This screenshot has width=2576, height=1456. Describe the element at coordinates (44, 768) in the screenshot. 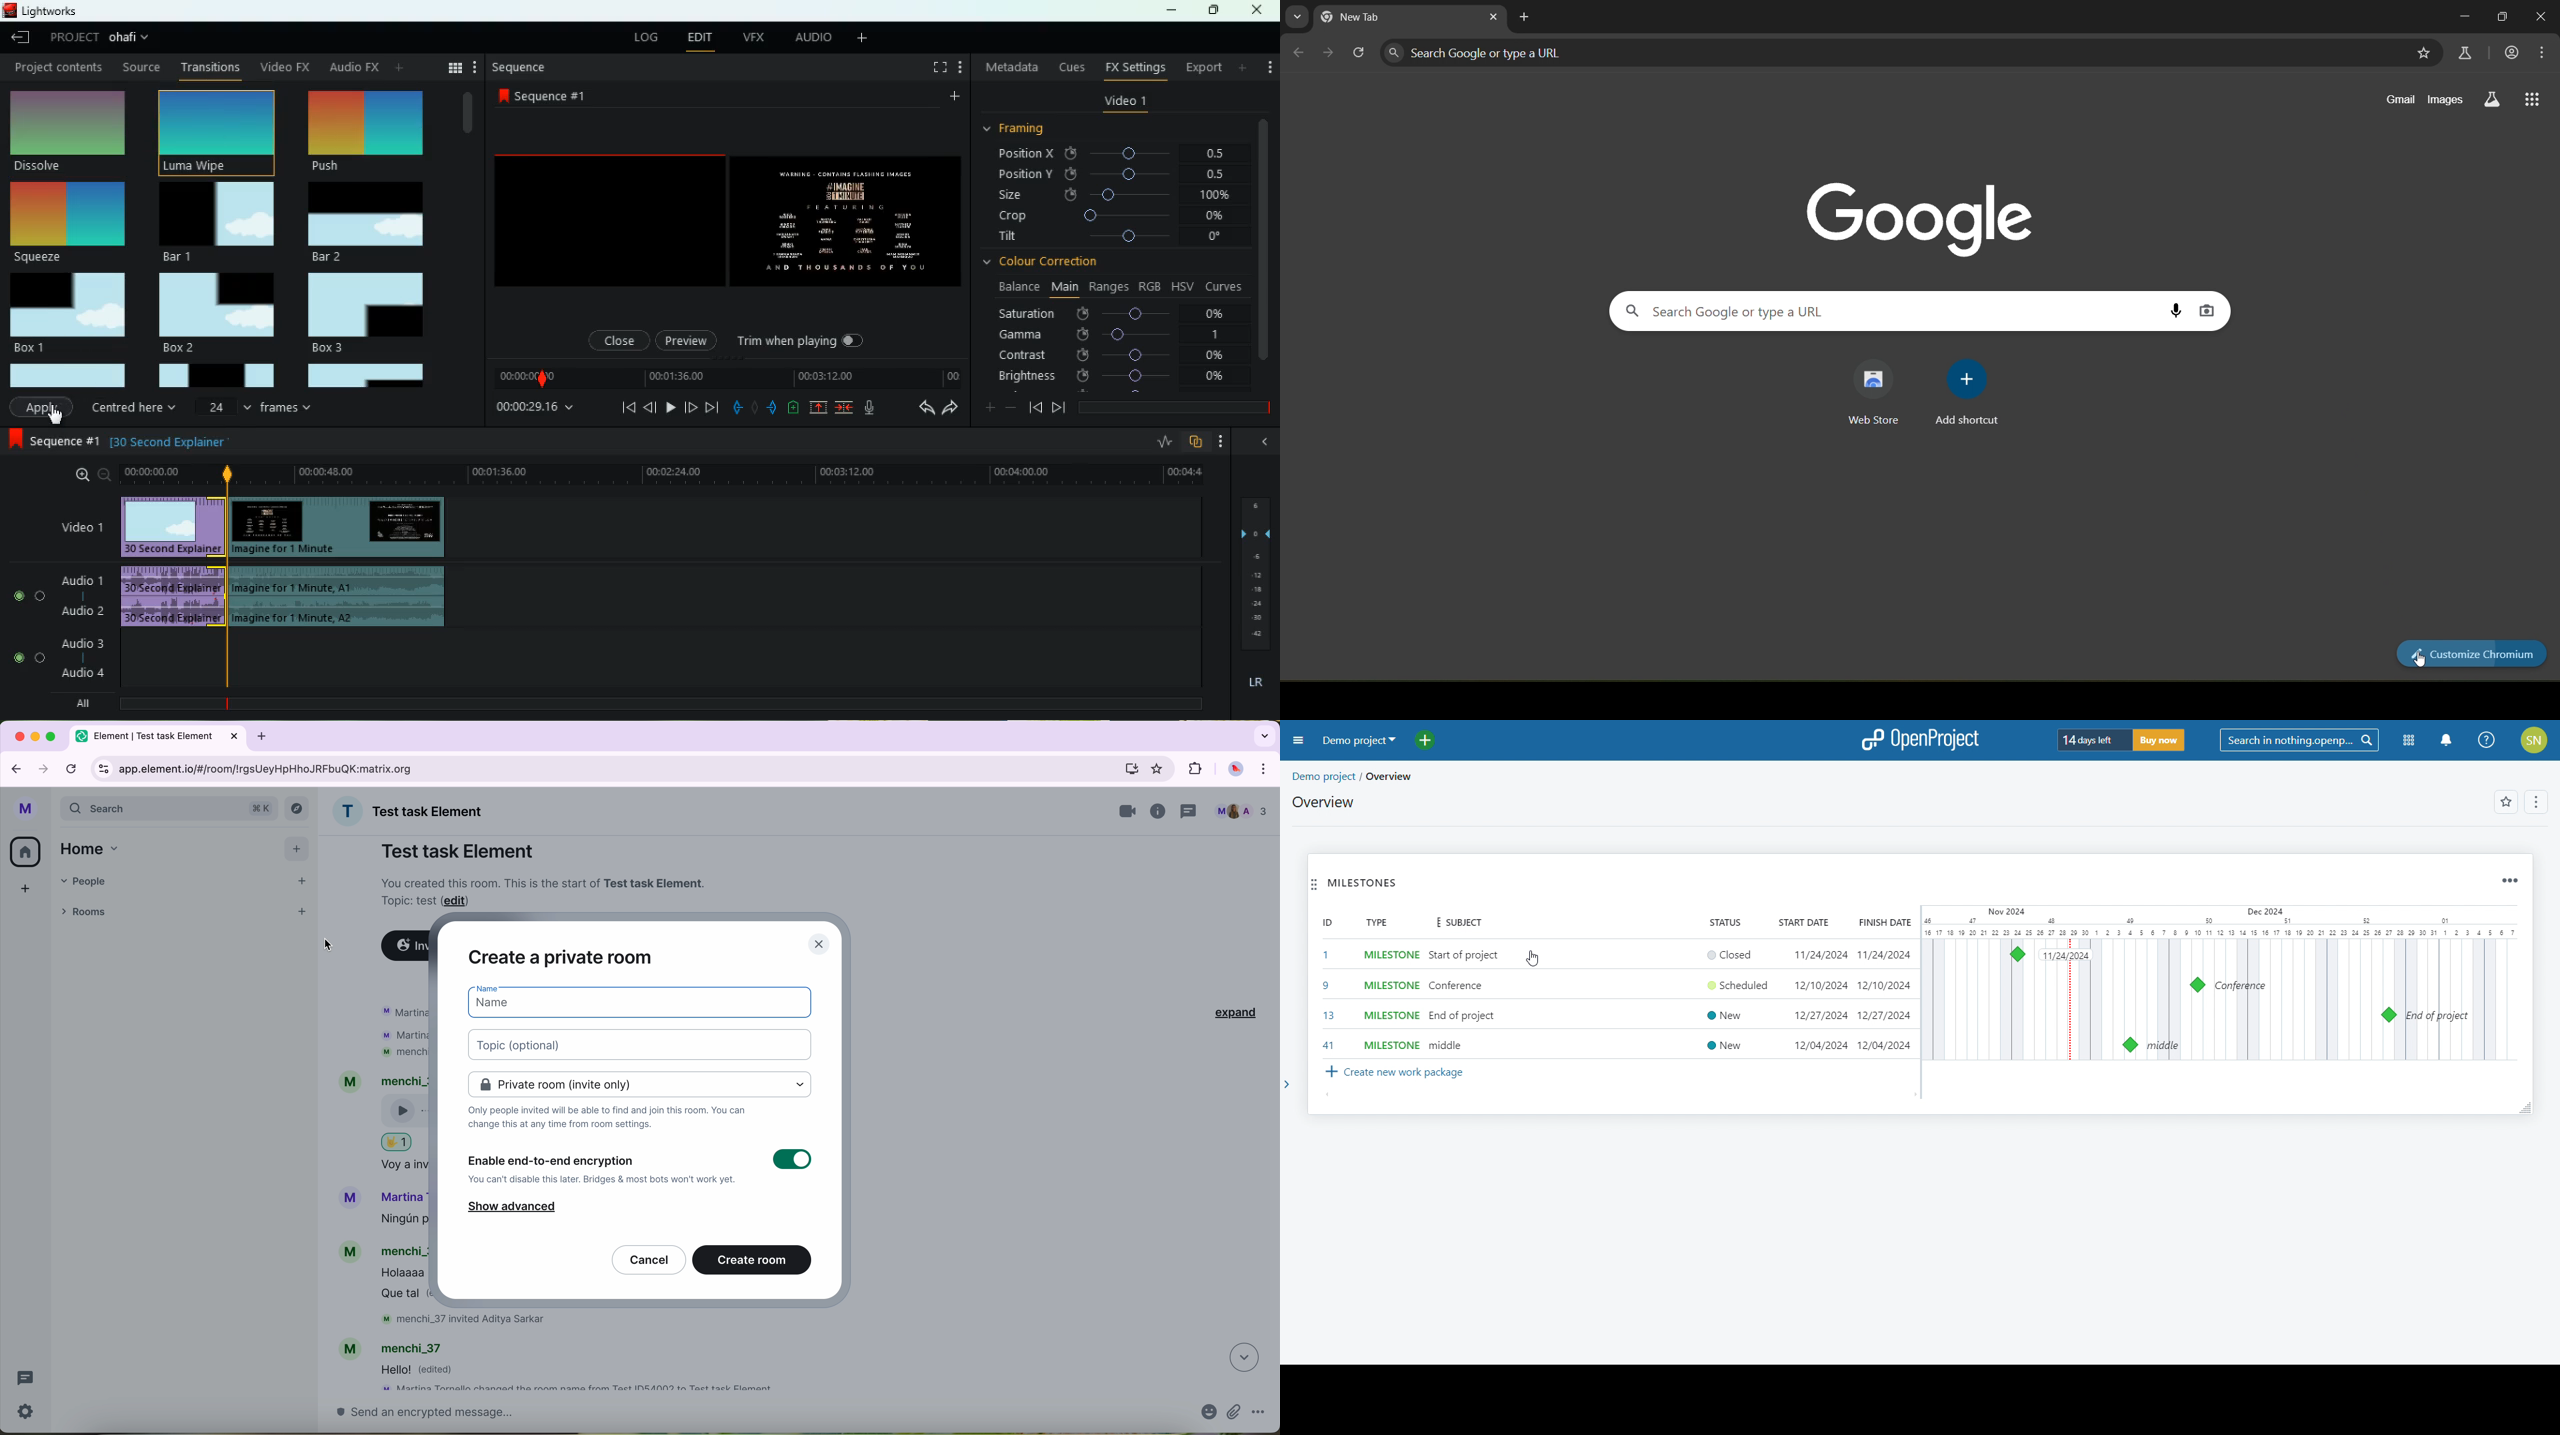

I see `navigate foward` at that location.